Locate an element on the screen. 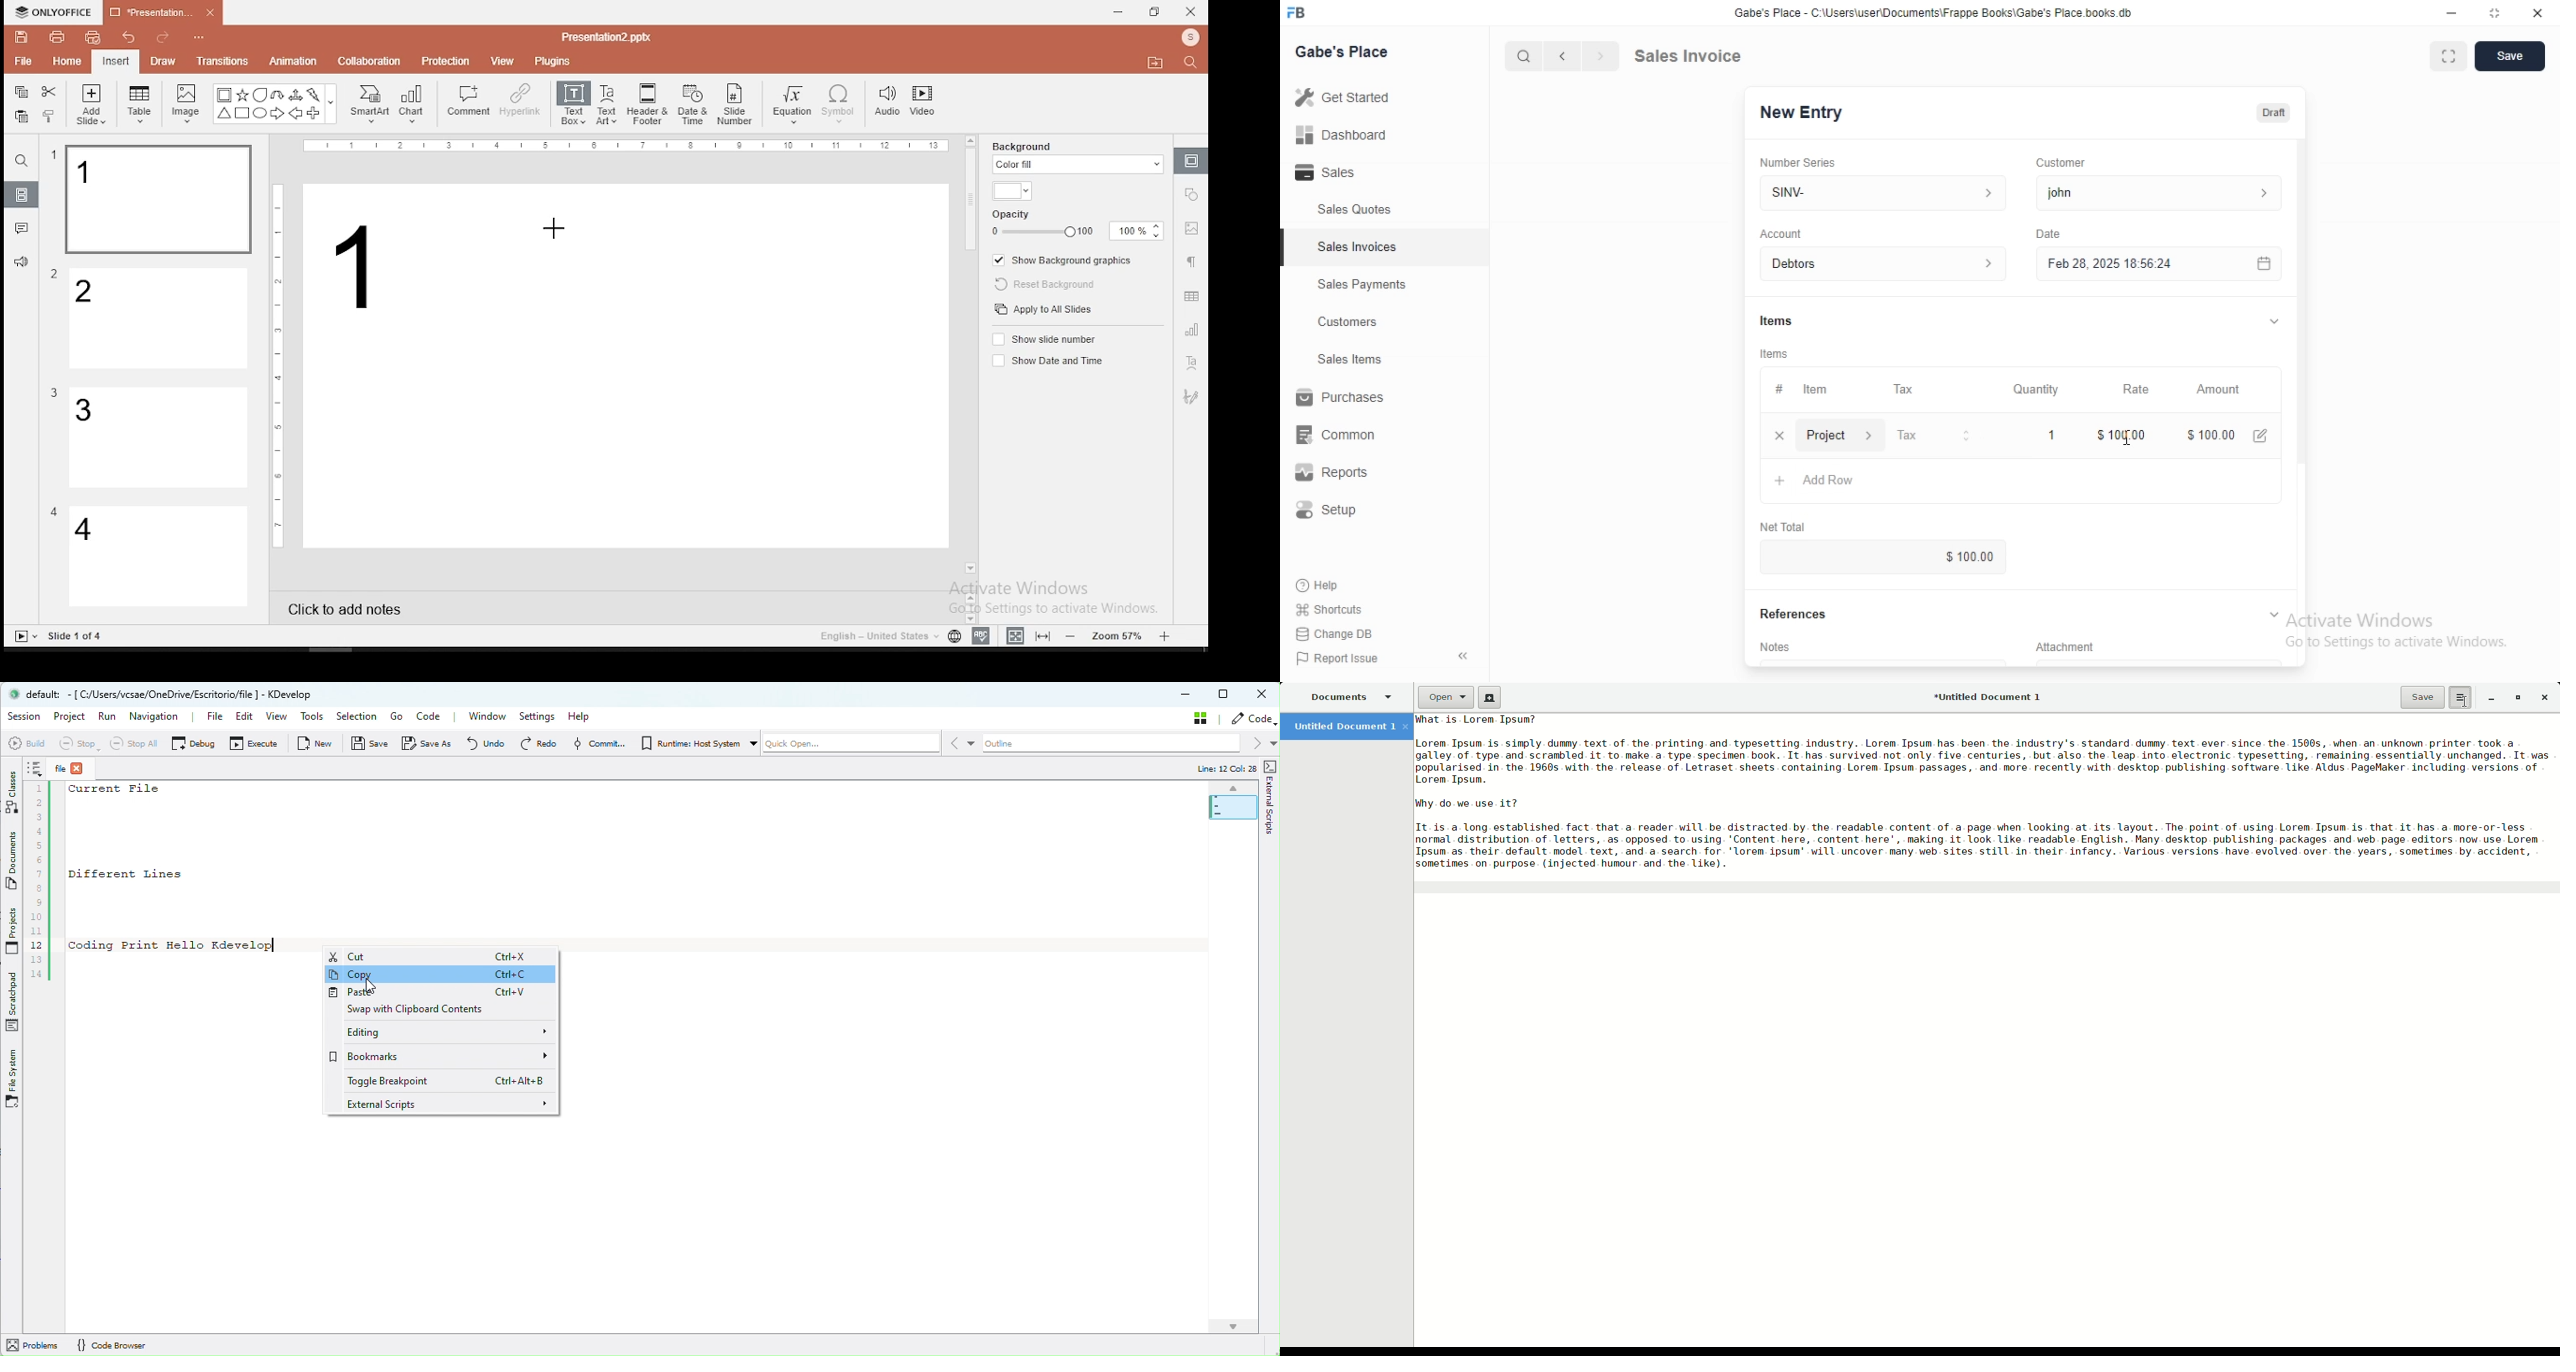  Minimize is located at coordinates (1189, 695).